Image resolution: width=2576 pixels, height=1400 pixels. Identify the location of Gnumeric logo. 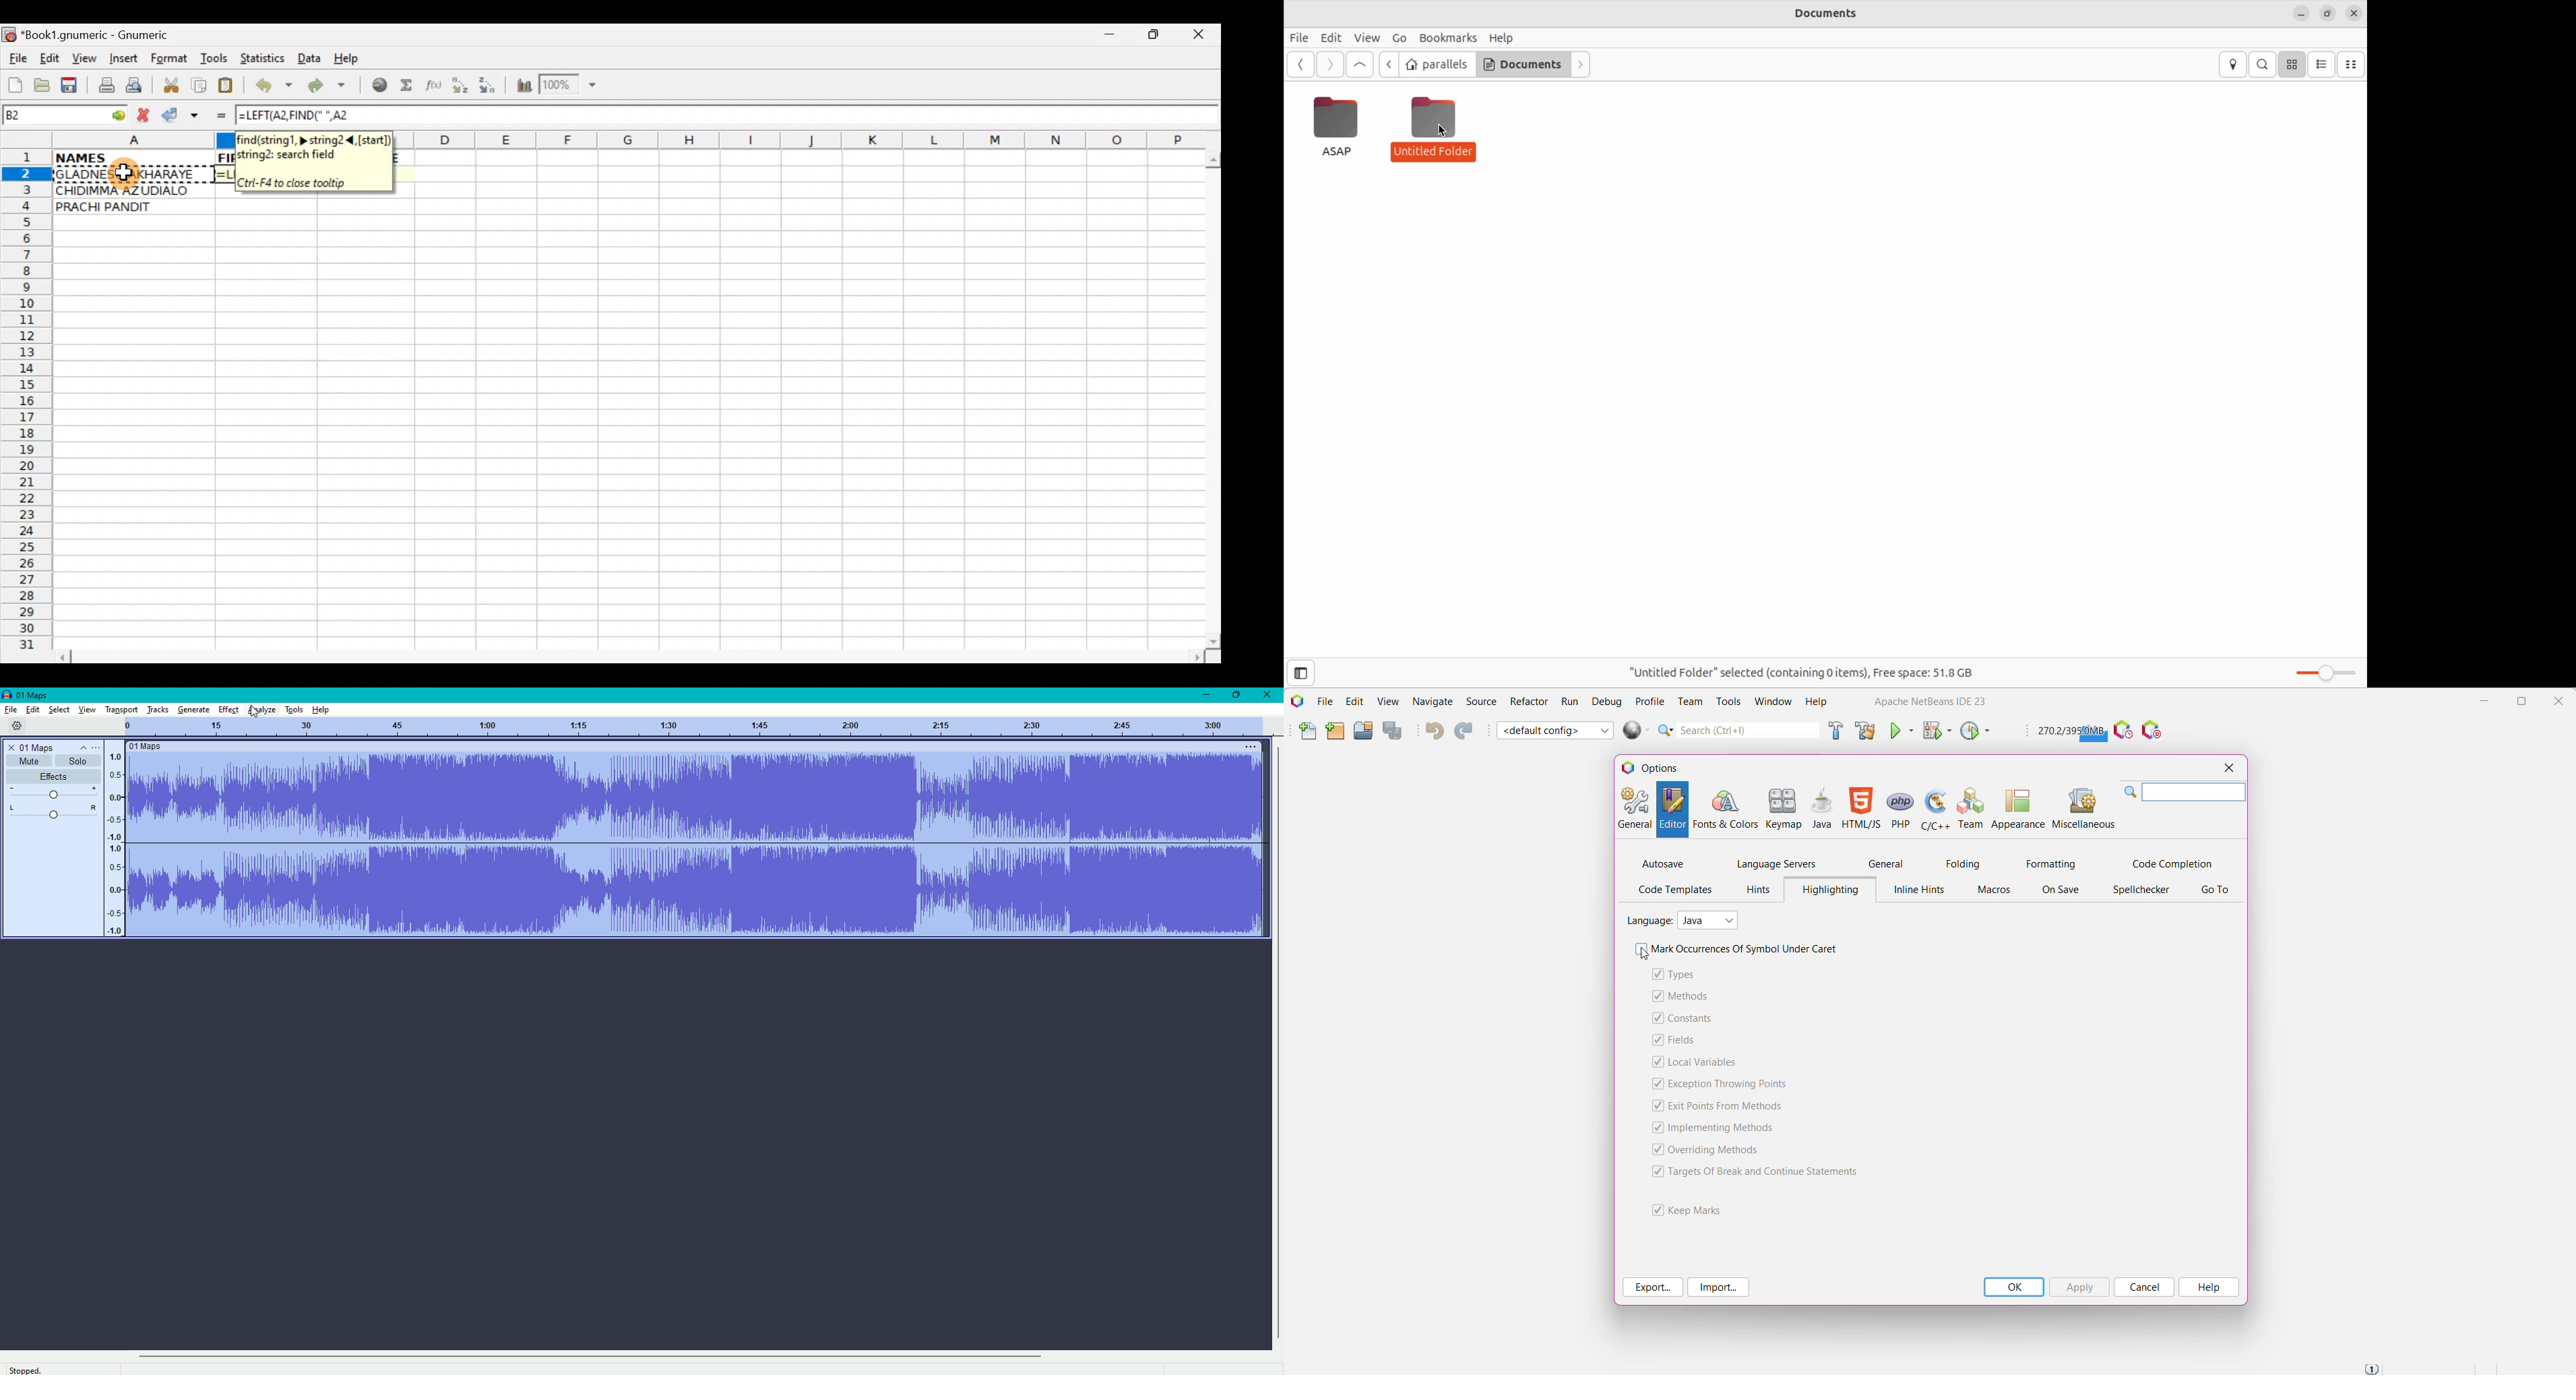
(9, 36).